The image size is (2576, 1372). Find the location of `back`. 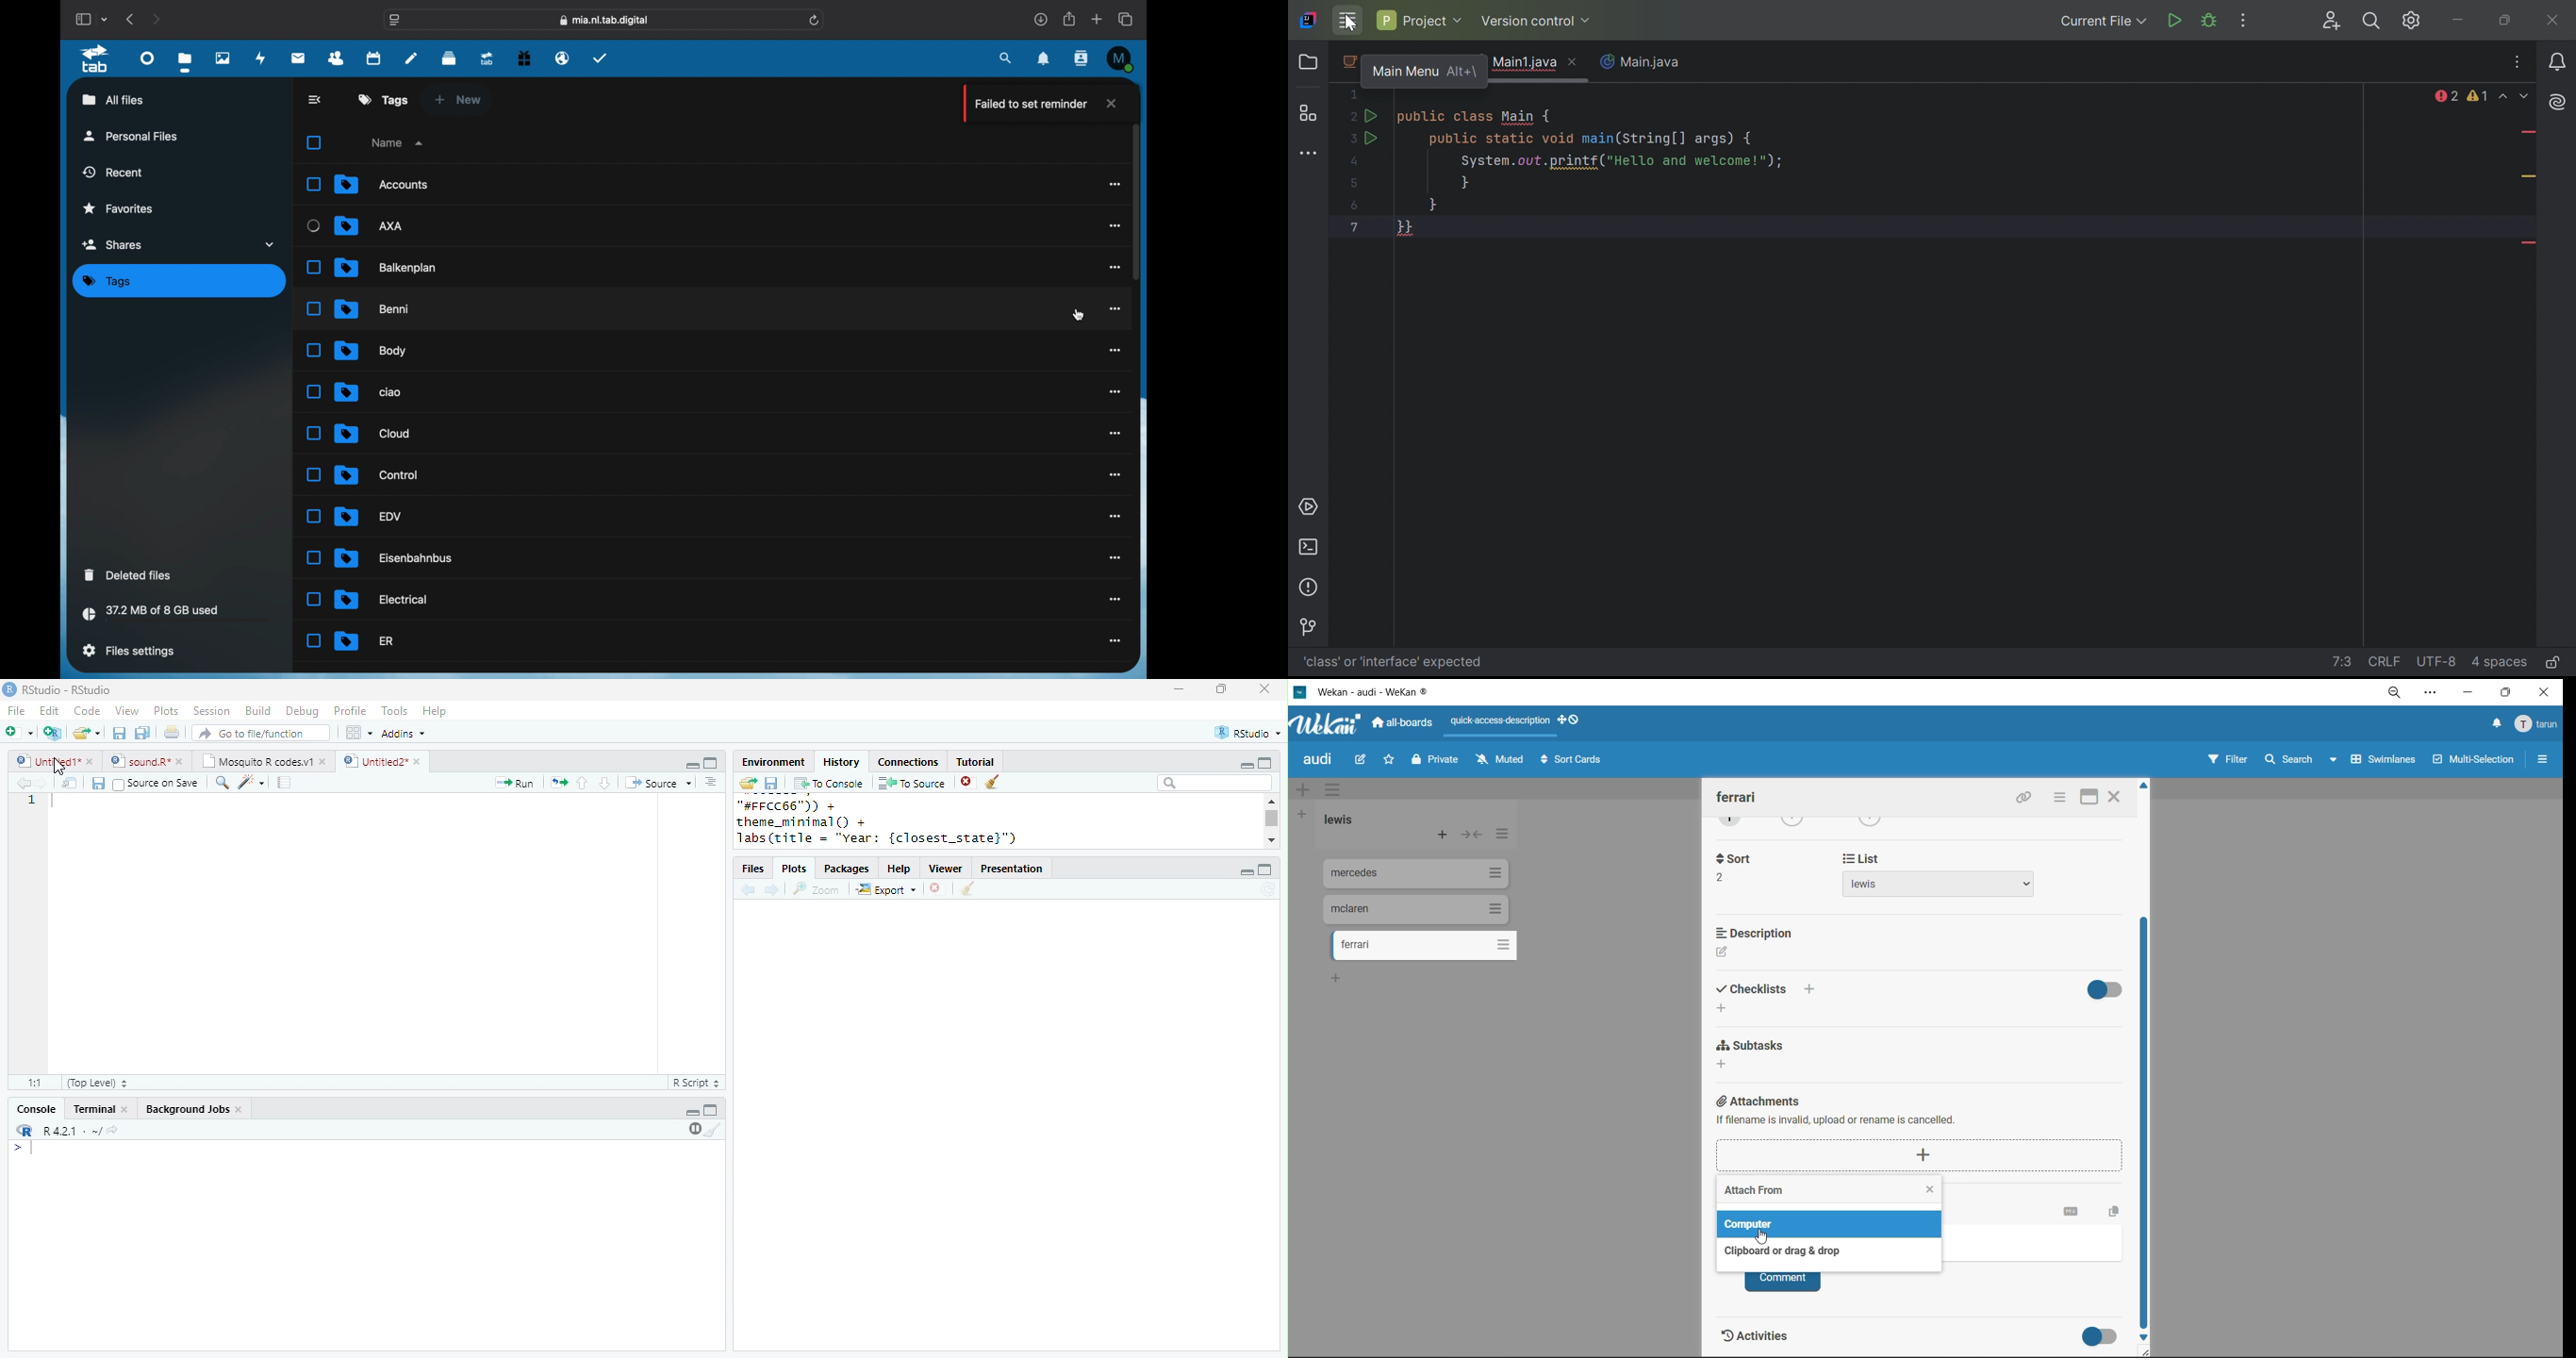

back is located at coordinates (316, 99).